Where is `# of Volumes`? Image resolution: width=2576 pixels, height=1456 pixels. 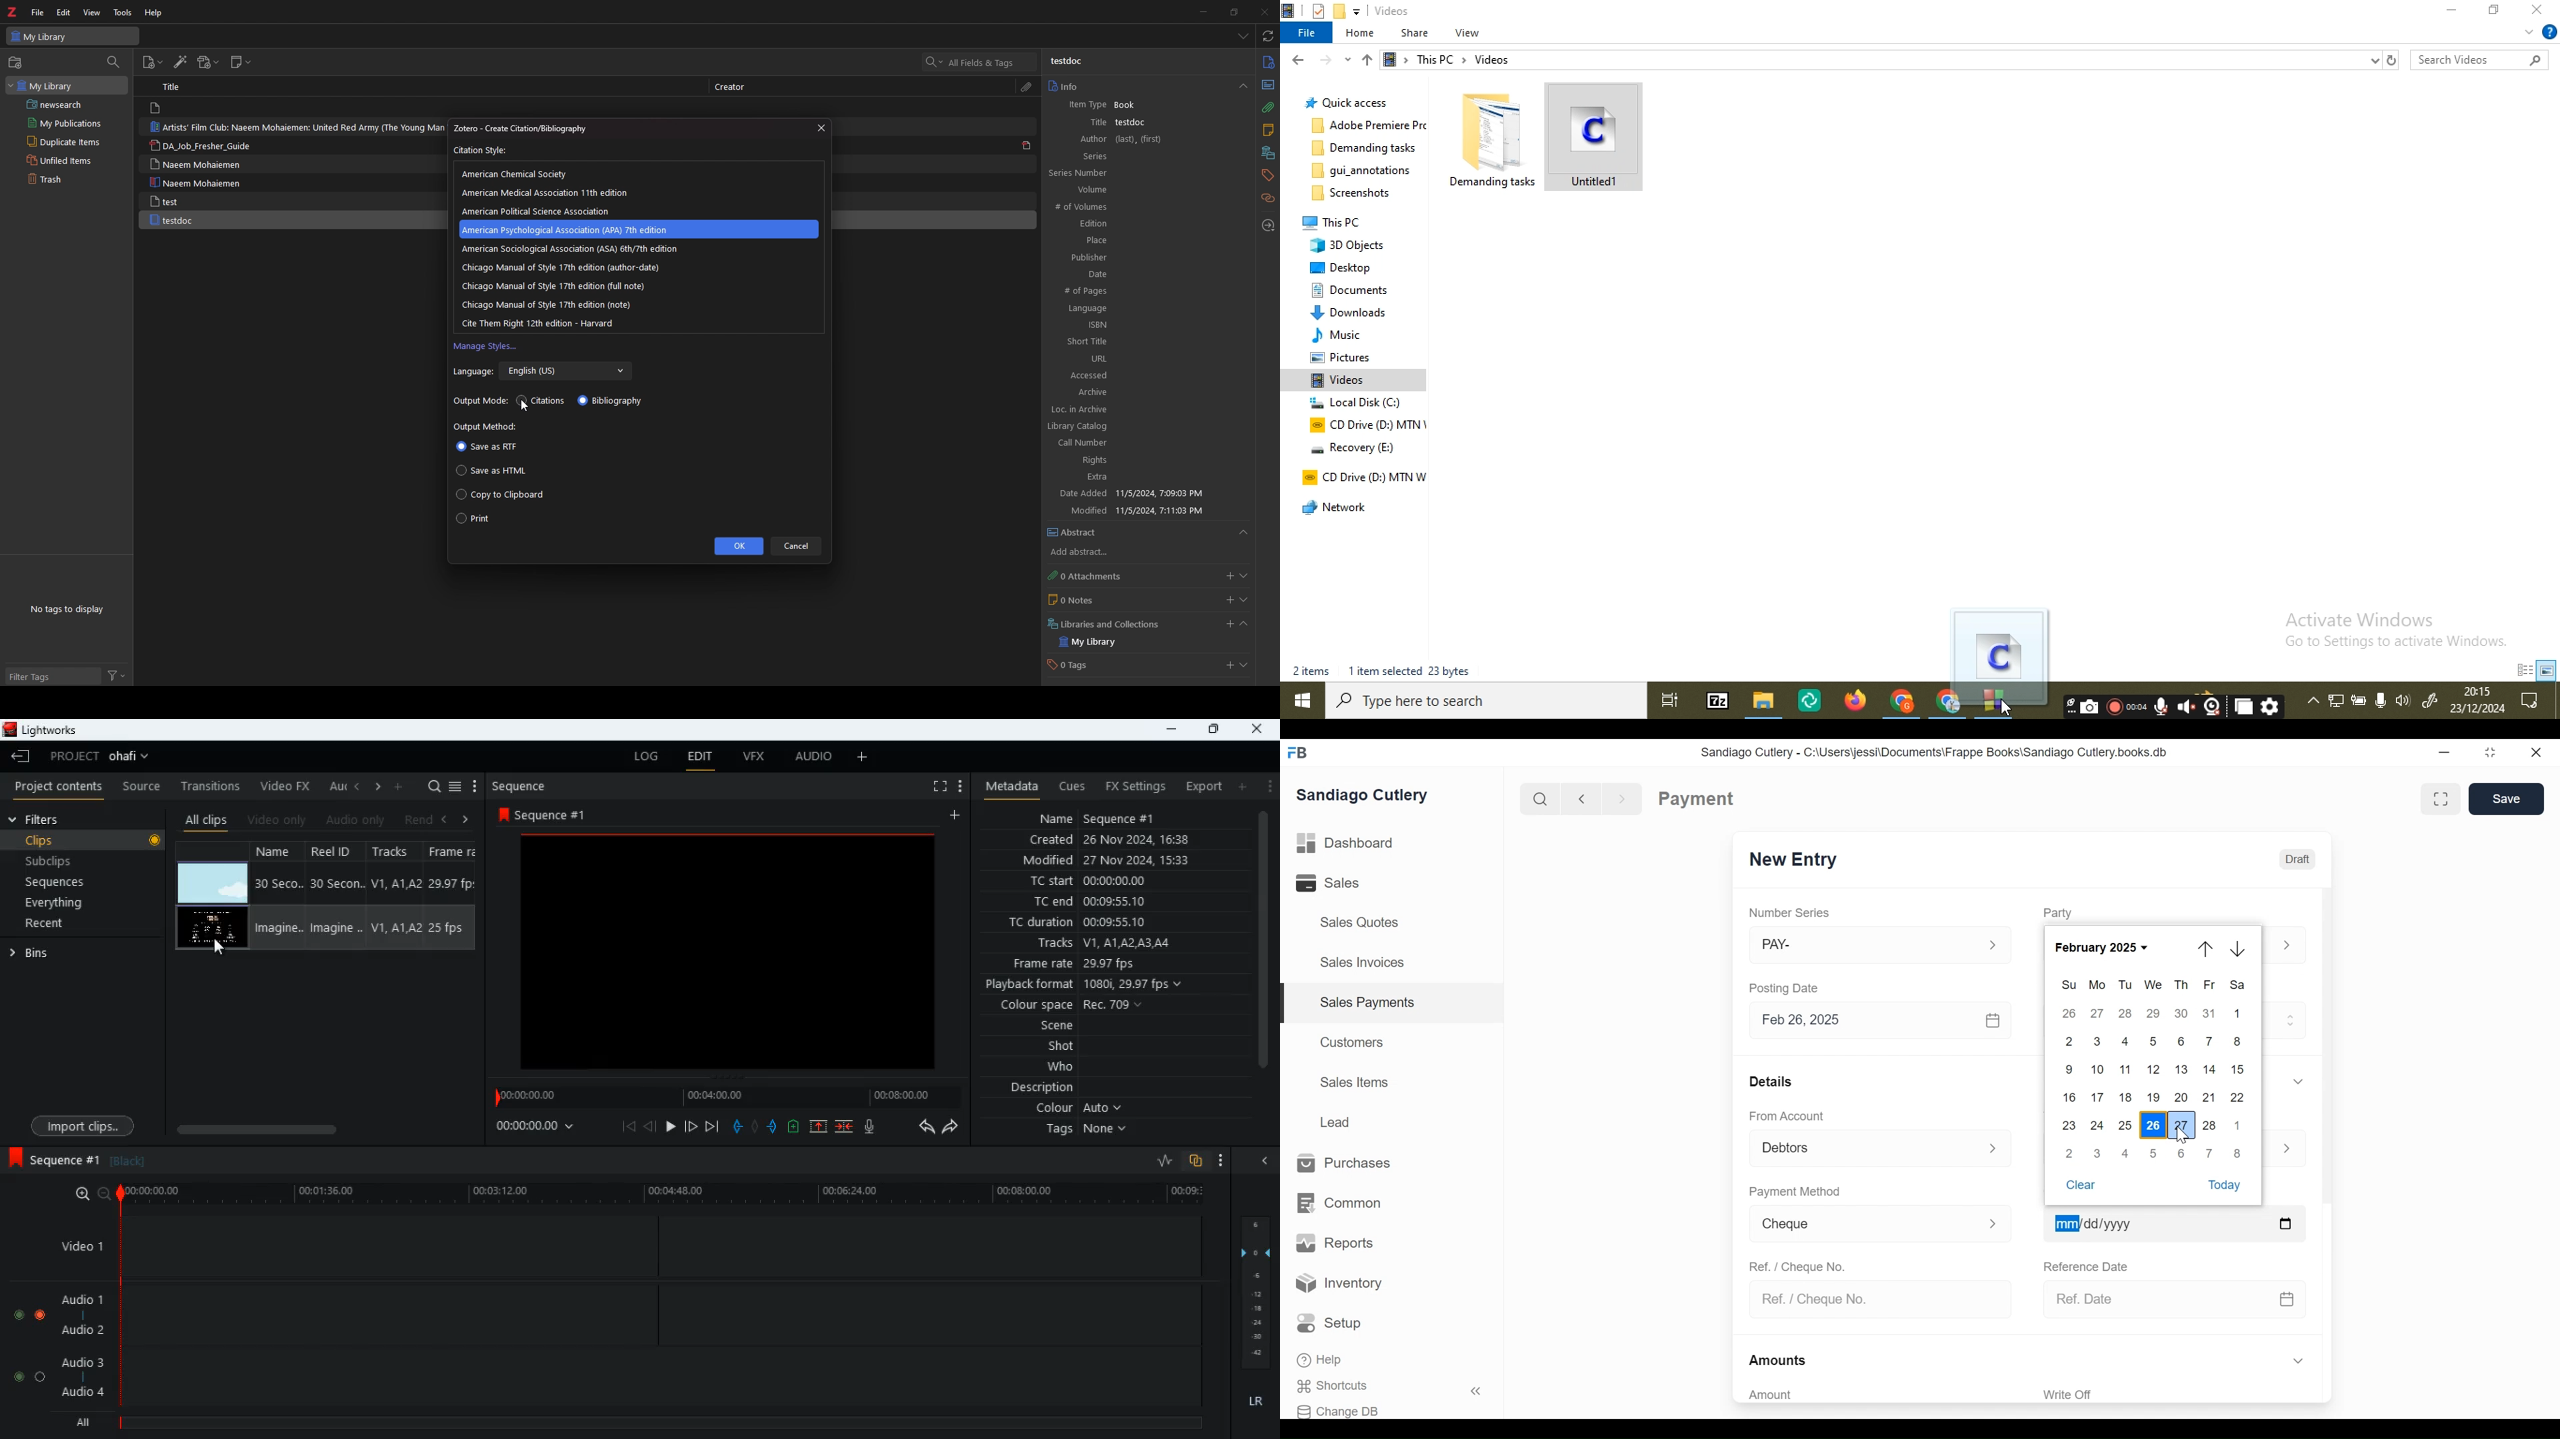 # of Volumes is located at coordinates (1136, 208).